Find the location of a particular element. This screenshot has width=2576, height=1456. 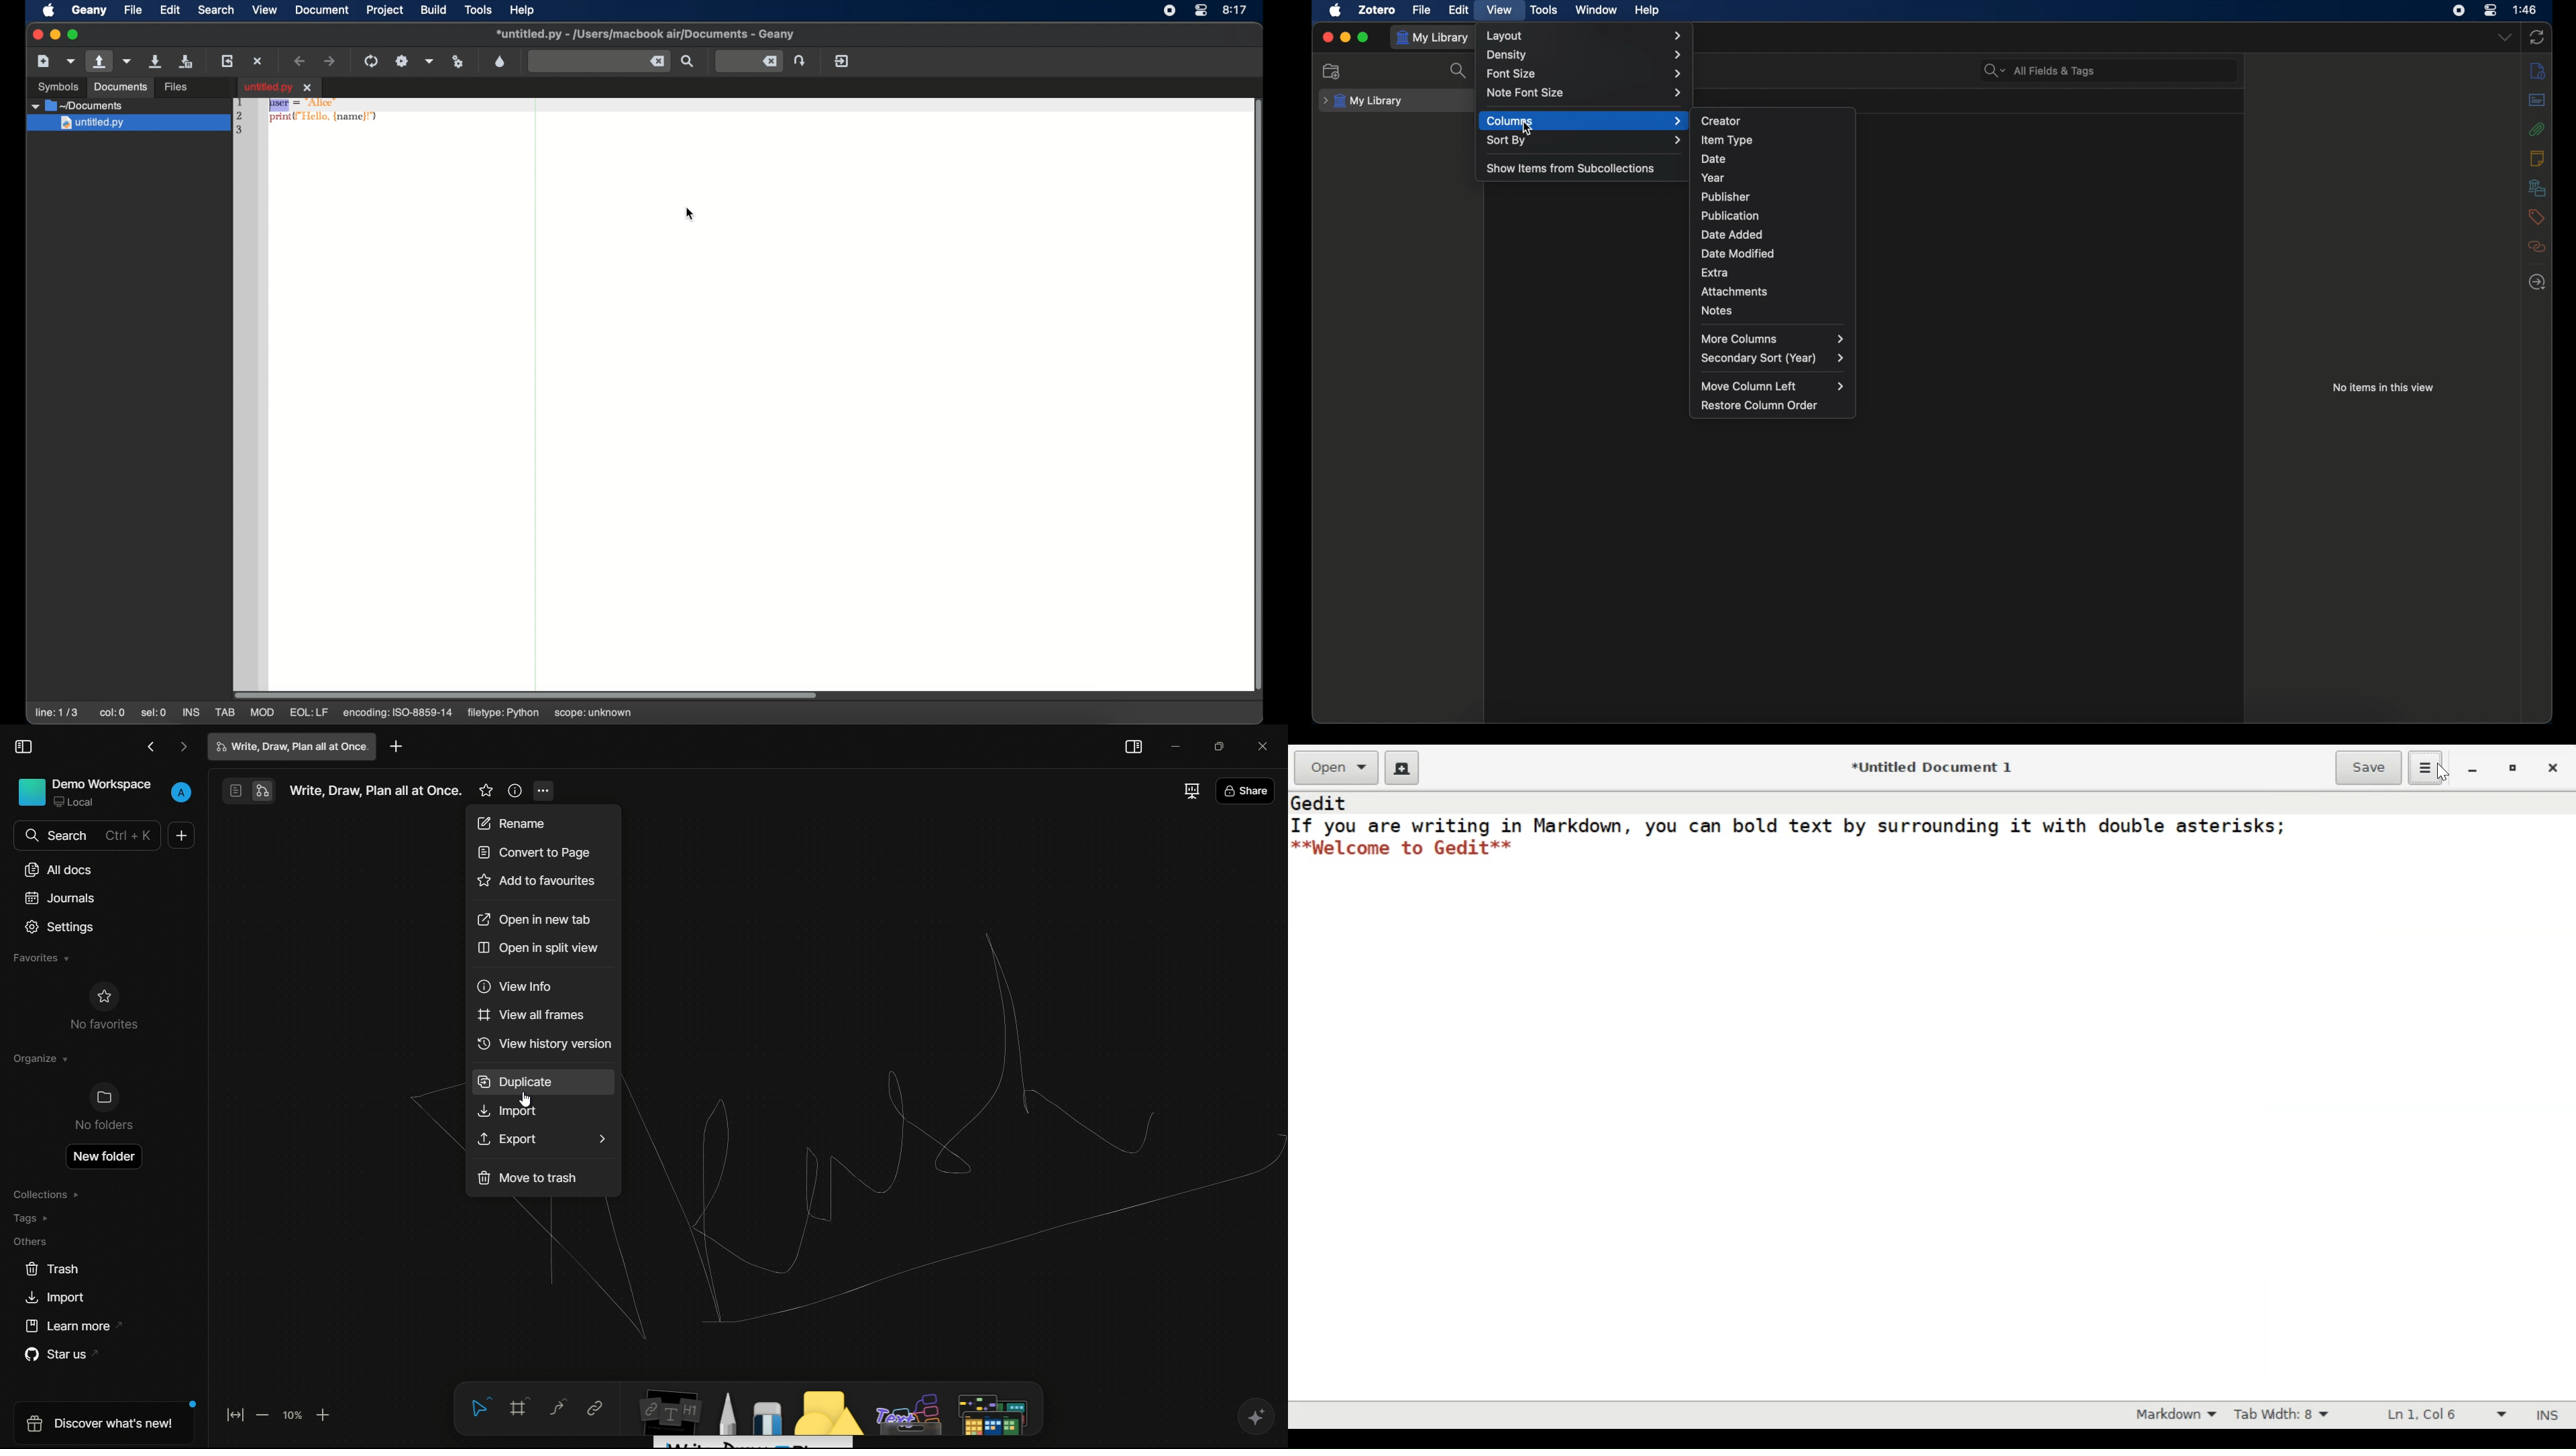

minimize is located at coordinates (1345, 37).